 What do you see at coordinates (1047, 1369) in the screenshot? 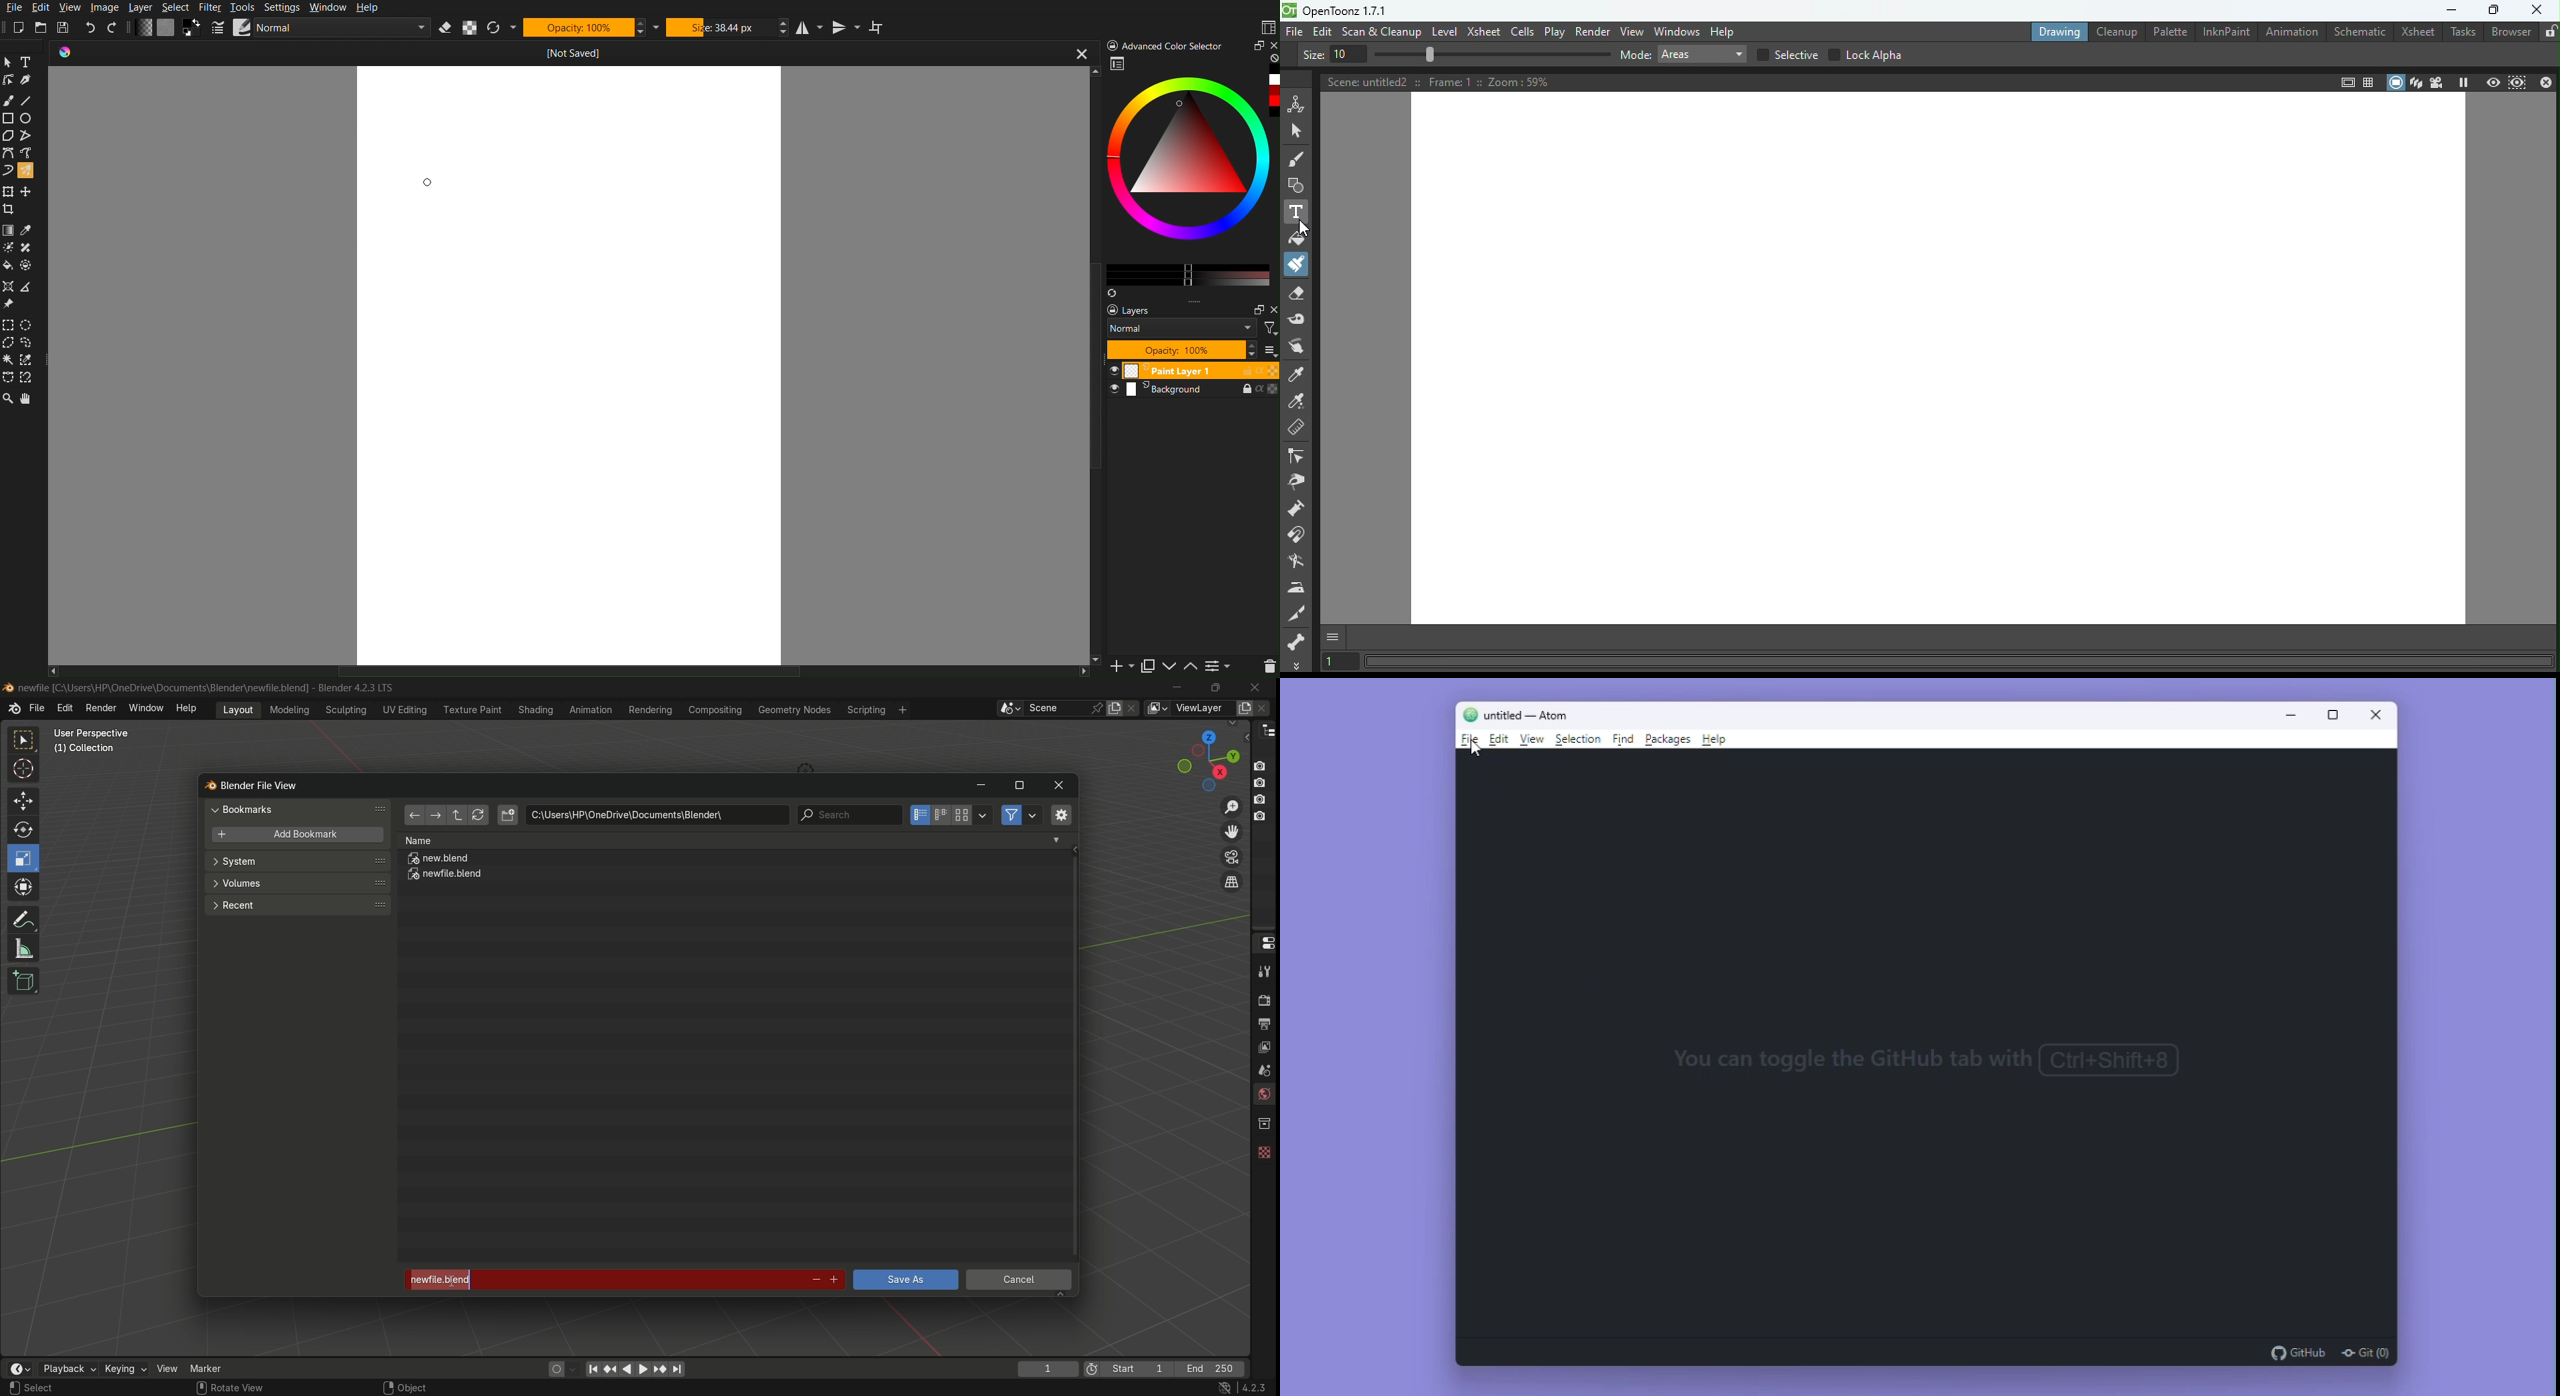
I see `current frame` at bounding box center [1047, 1369].